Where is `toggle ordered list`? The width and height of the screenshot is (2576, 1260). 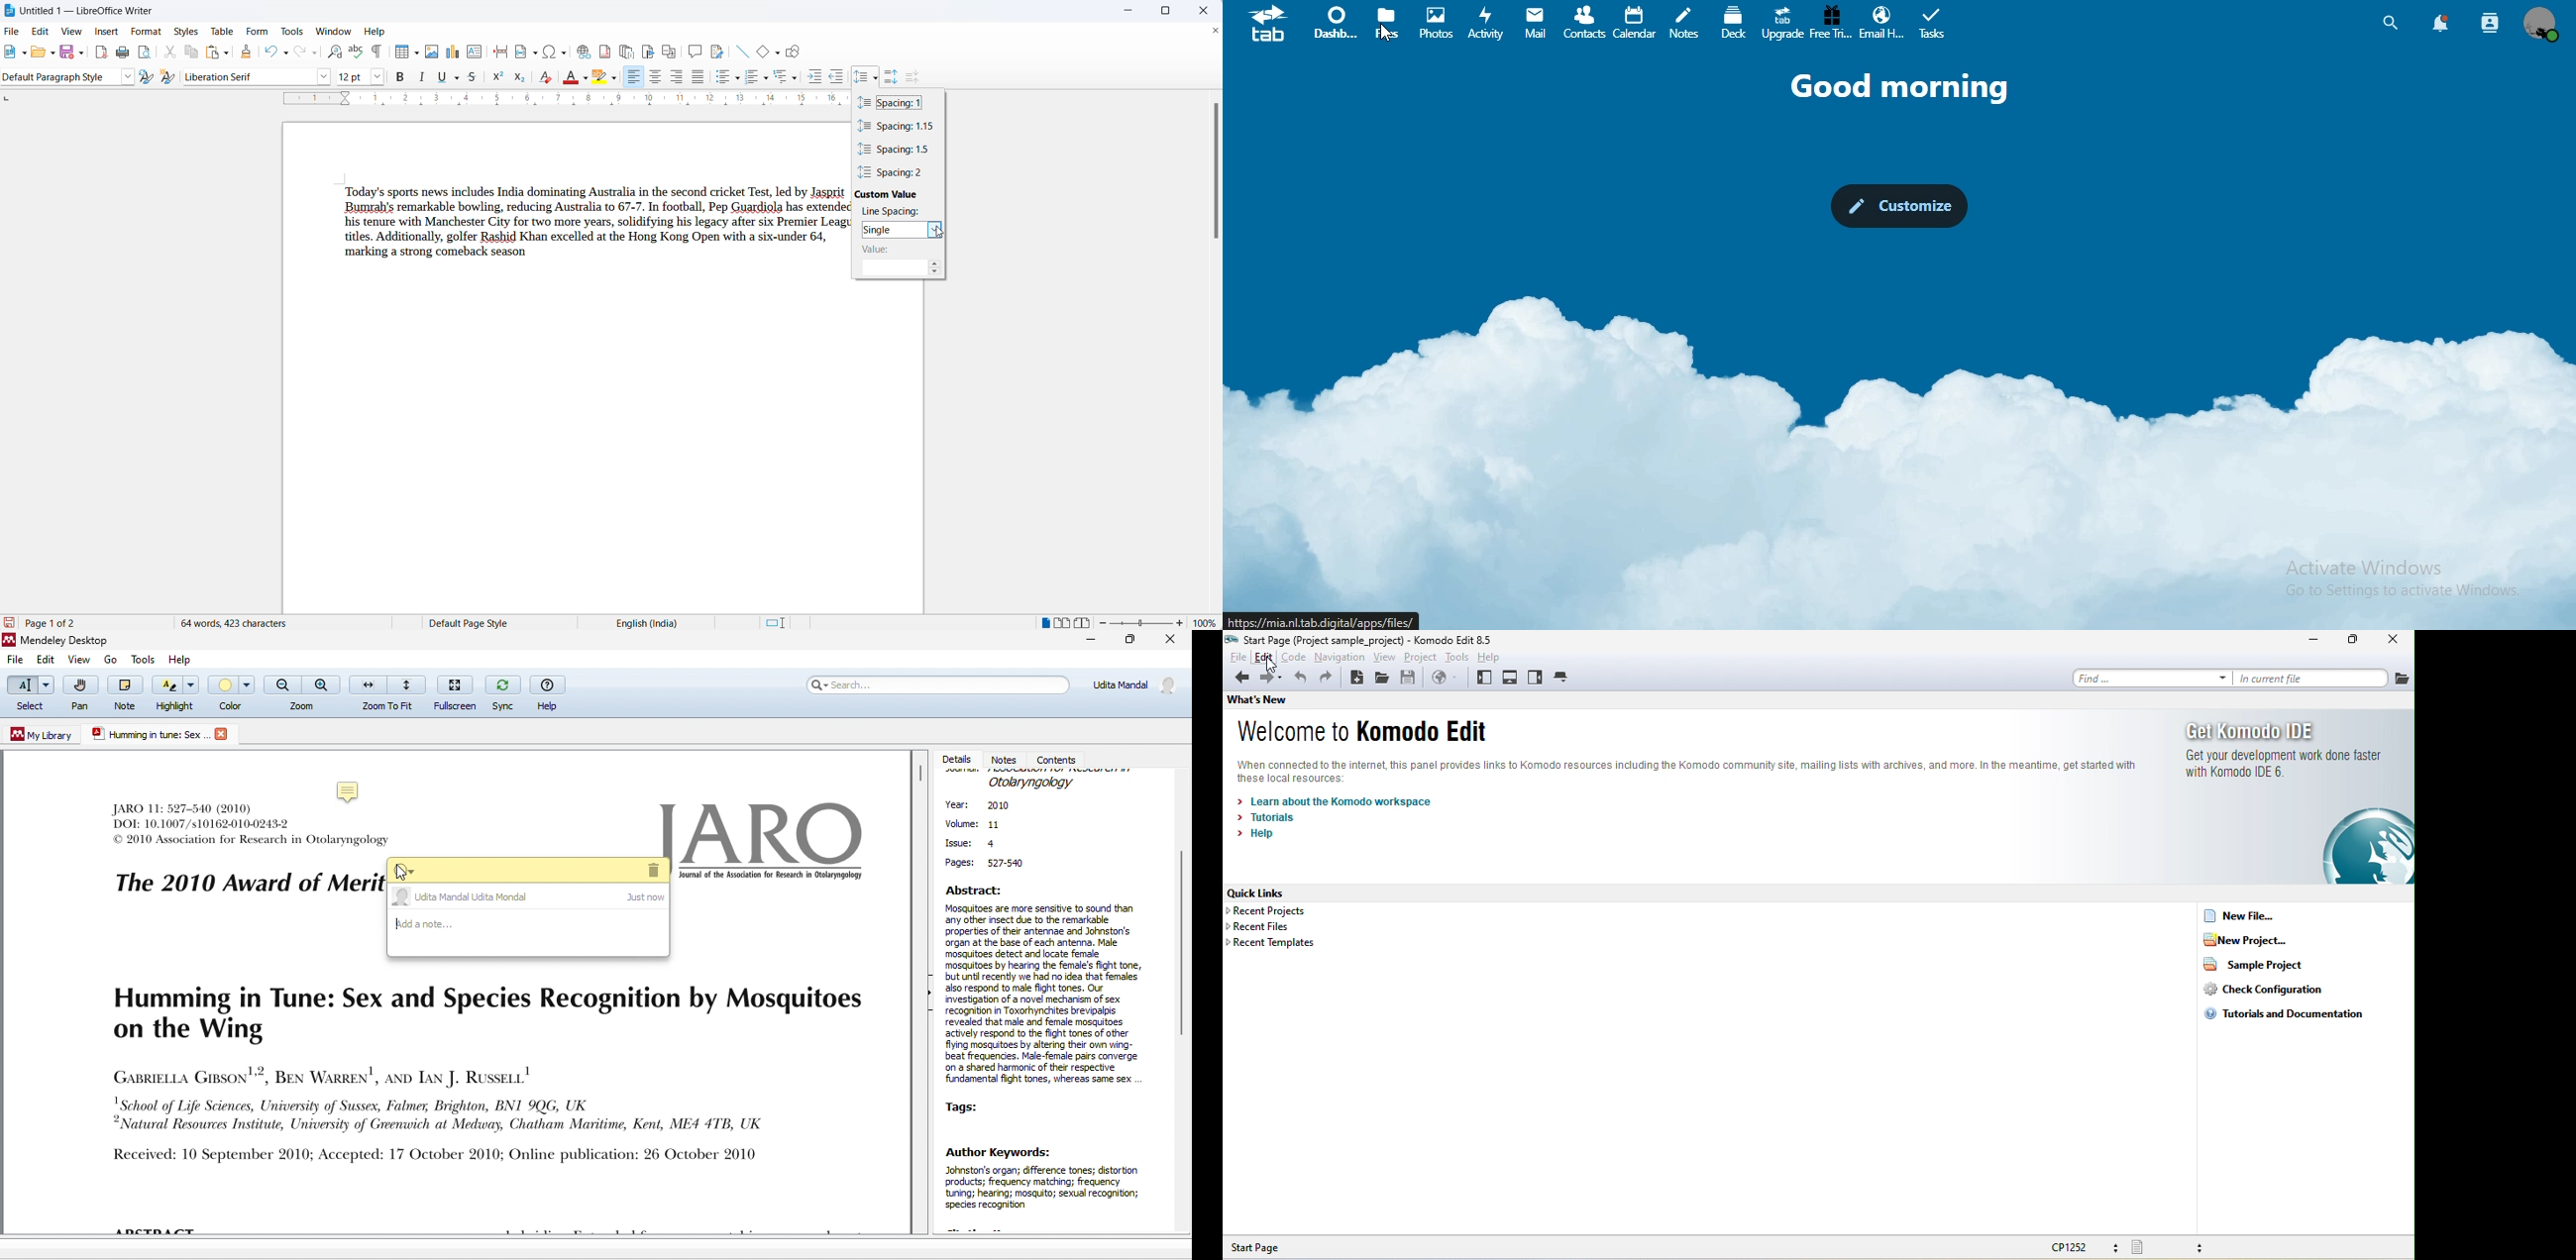
toggle ordered list is located at coordinates (750, 75).